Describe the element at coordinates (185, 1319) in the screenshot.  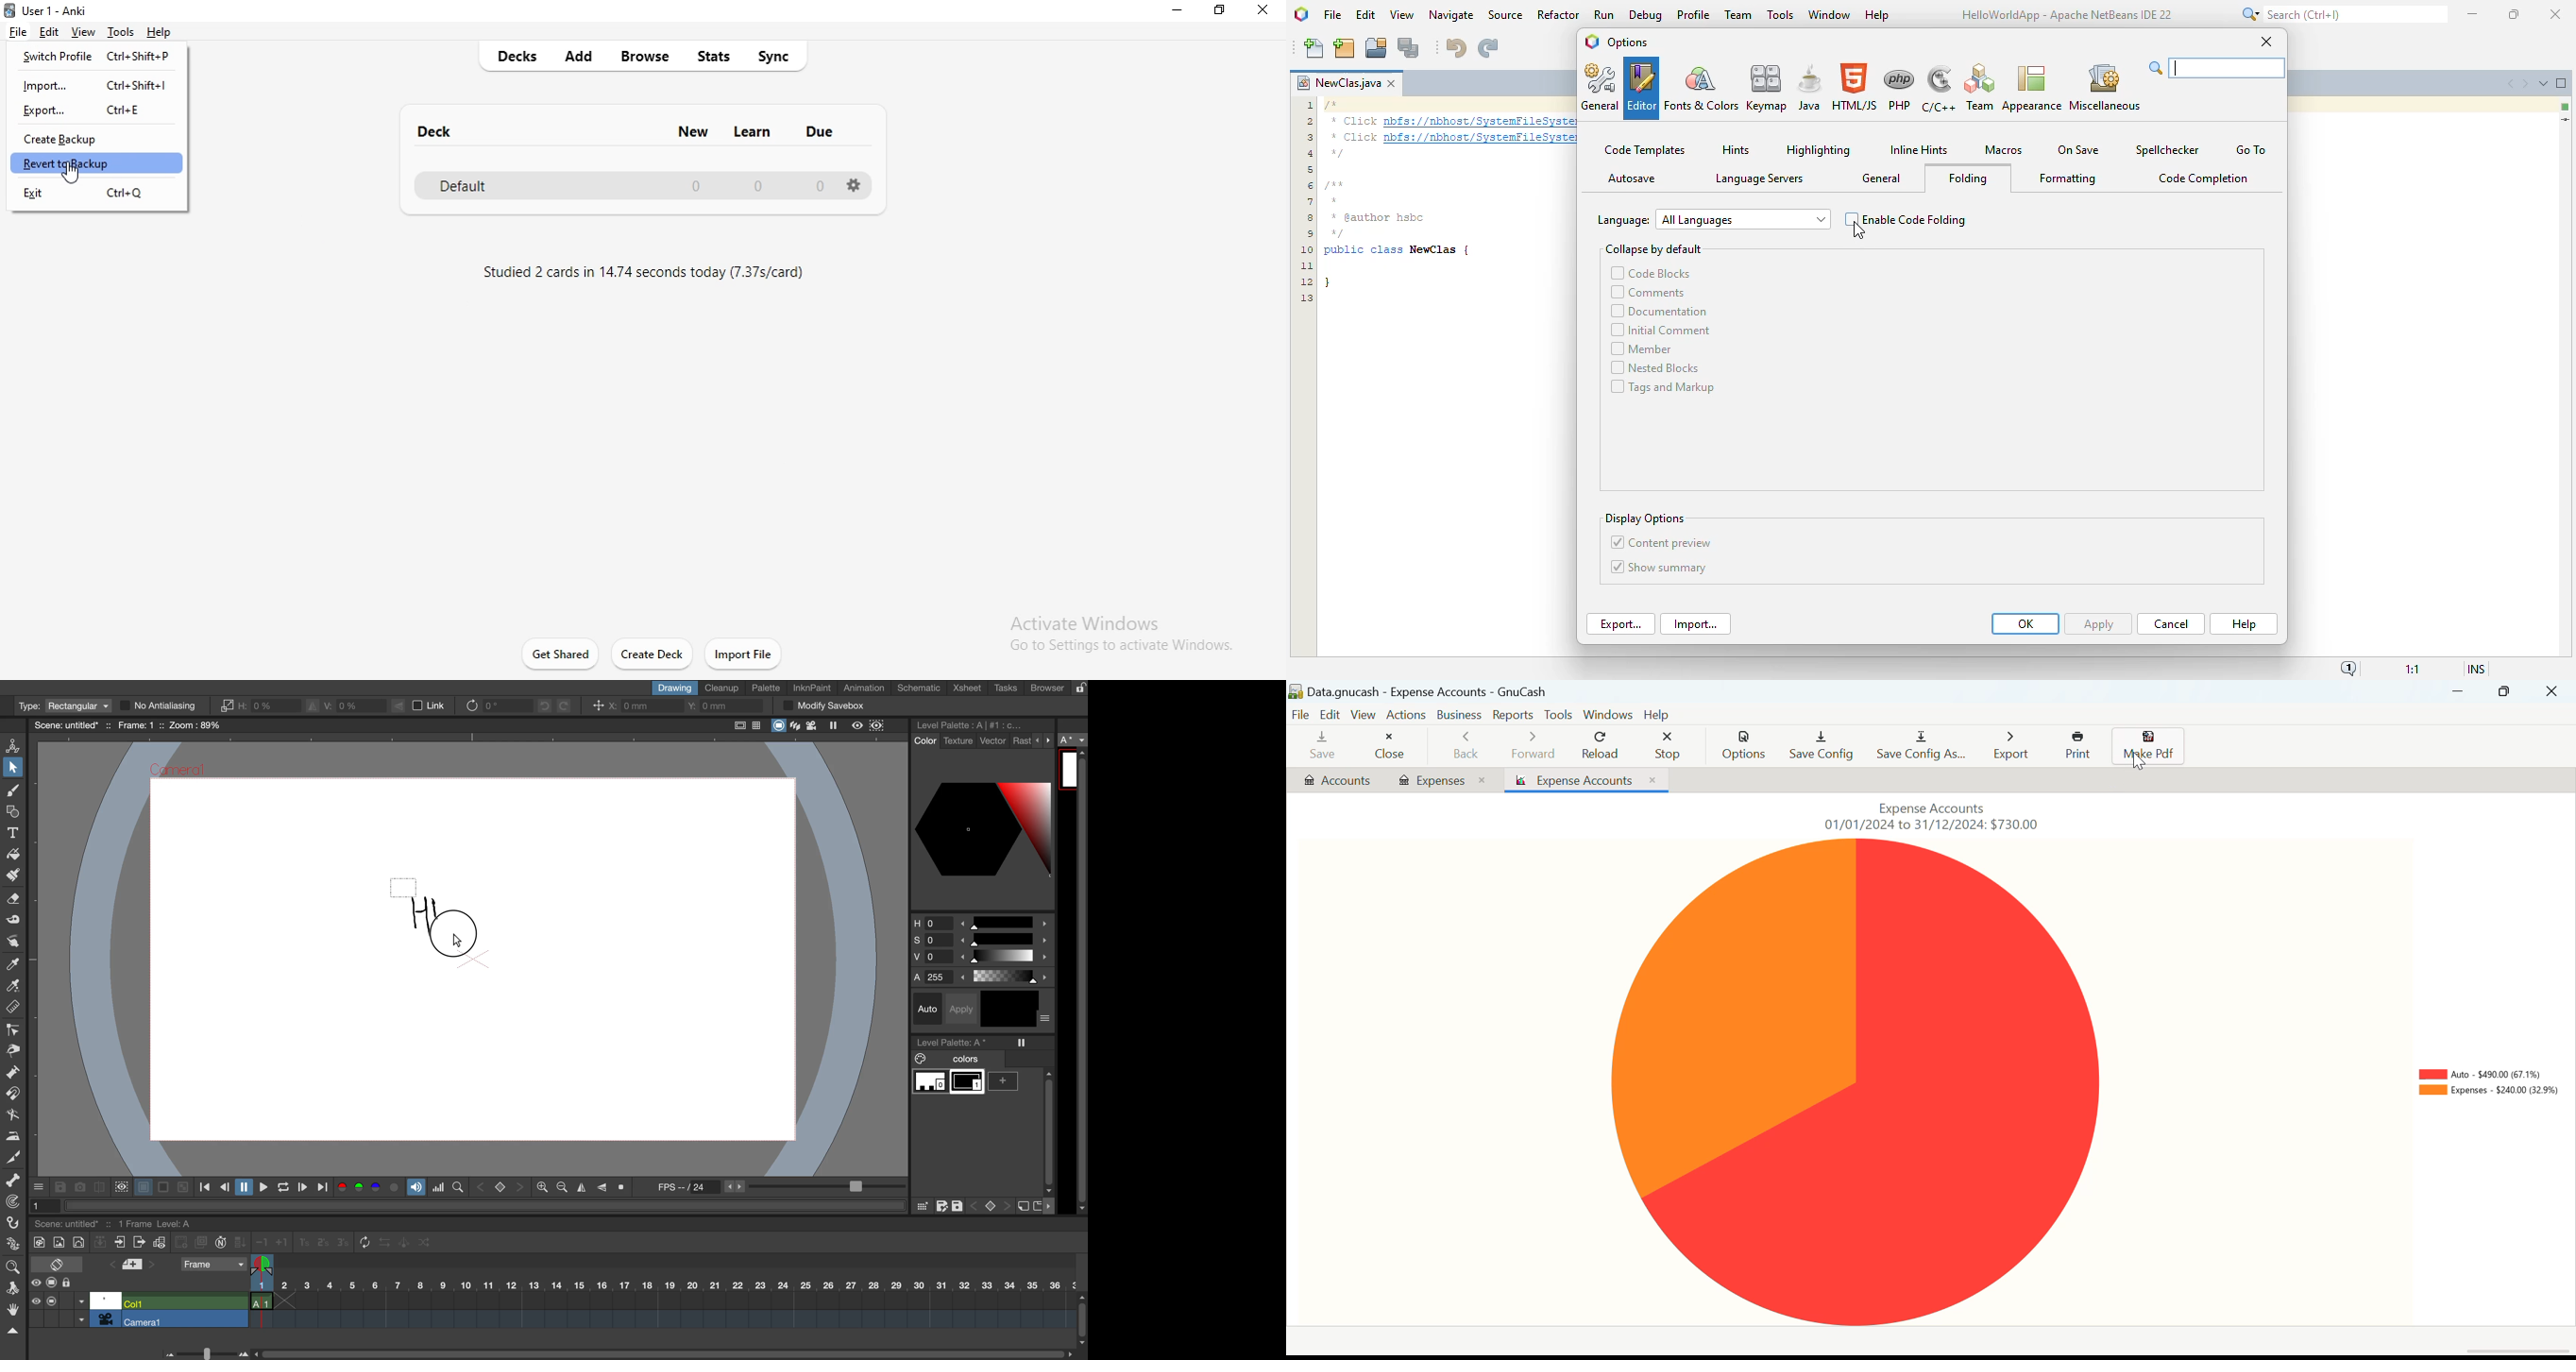
I see `camera 1` at that location.